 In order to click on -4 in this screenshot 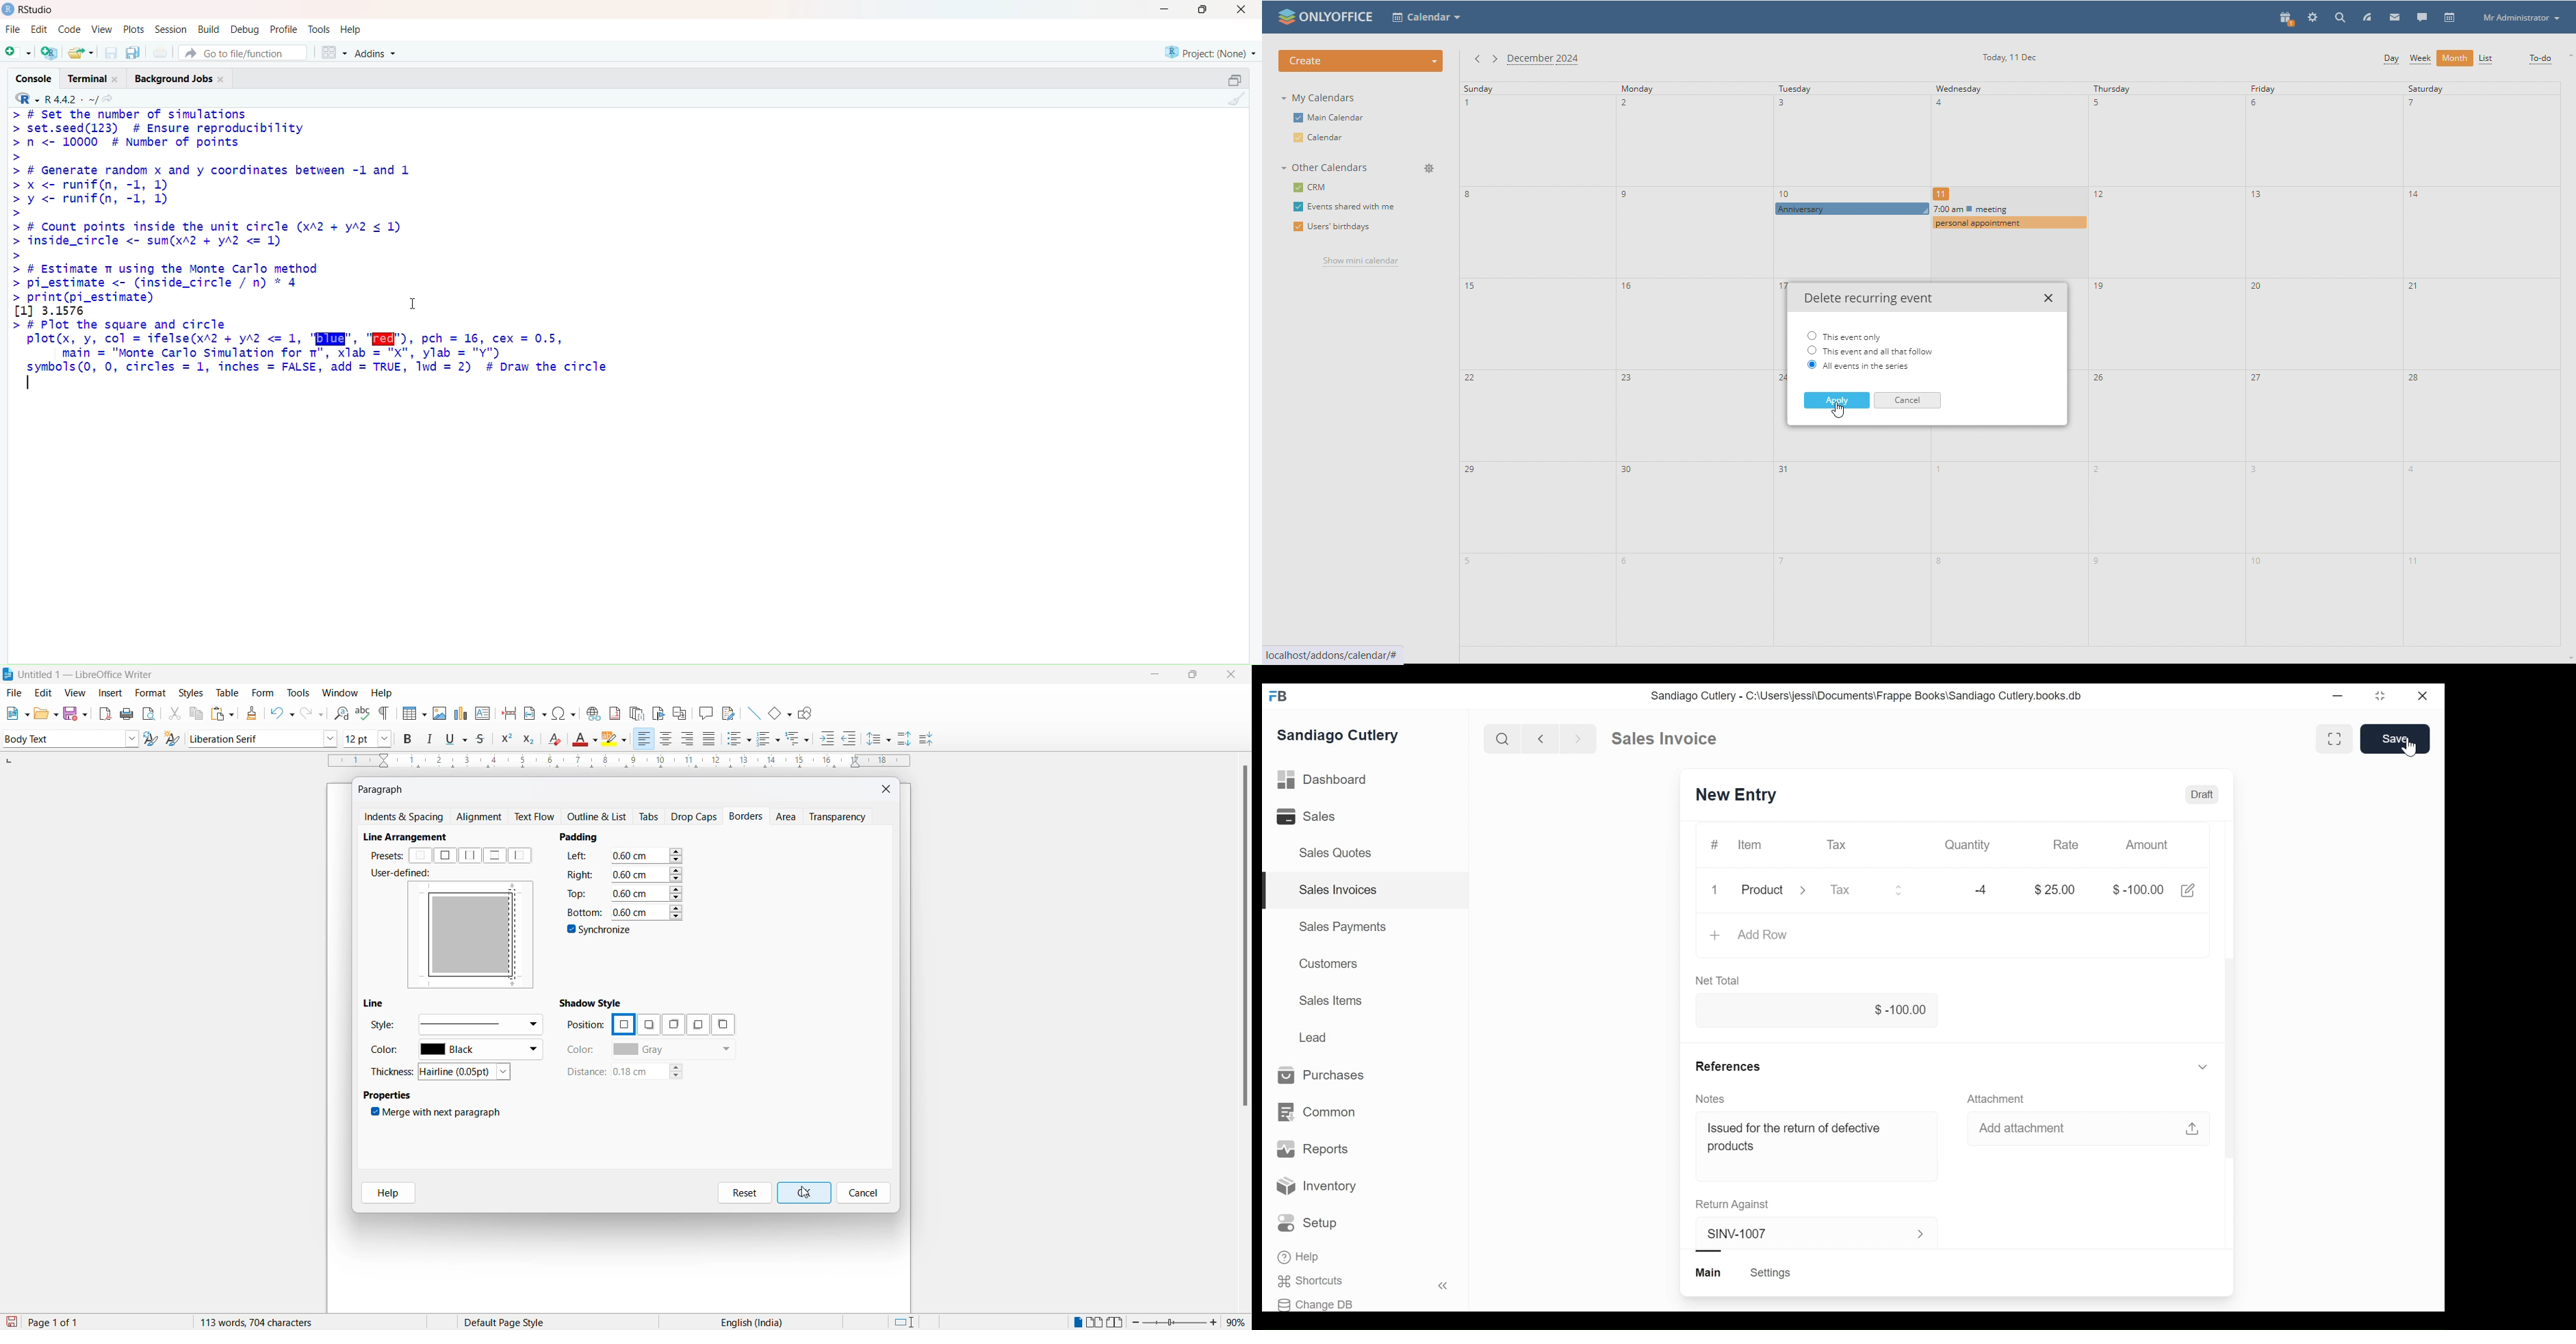, I will do `click(1981, 889)`.